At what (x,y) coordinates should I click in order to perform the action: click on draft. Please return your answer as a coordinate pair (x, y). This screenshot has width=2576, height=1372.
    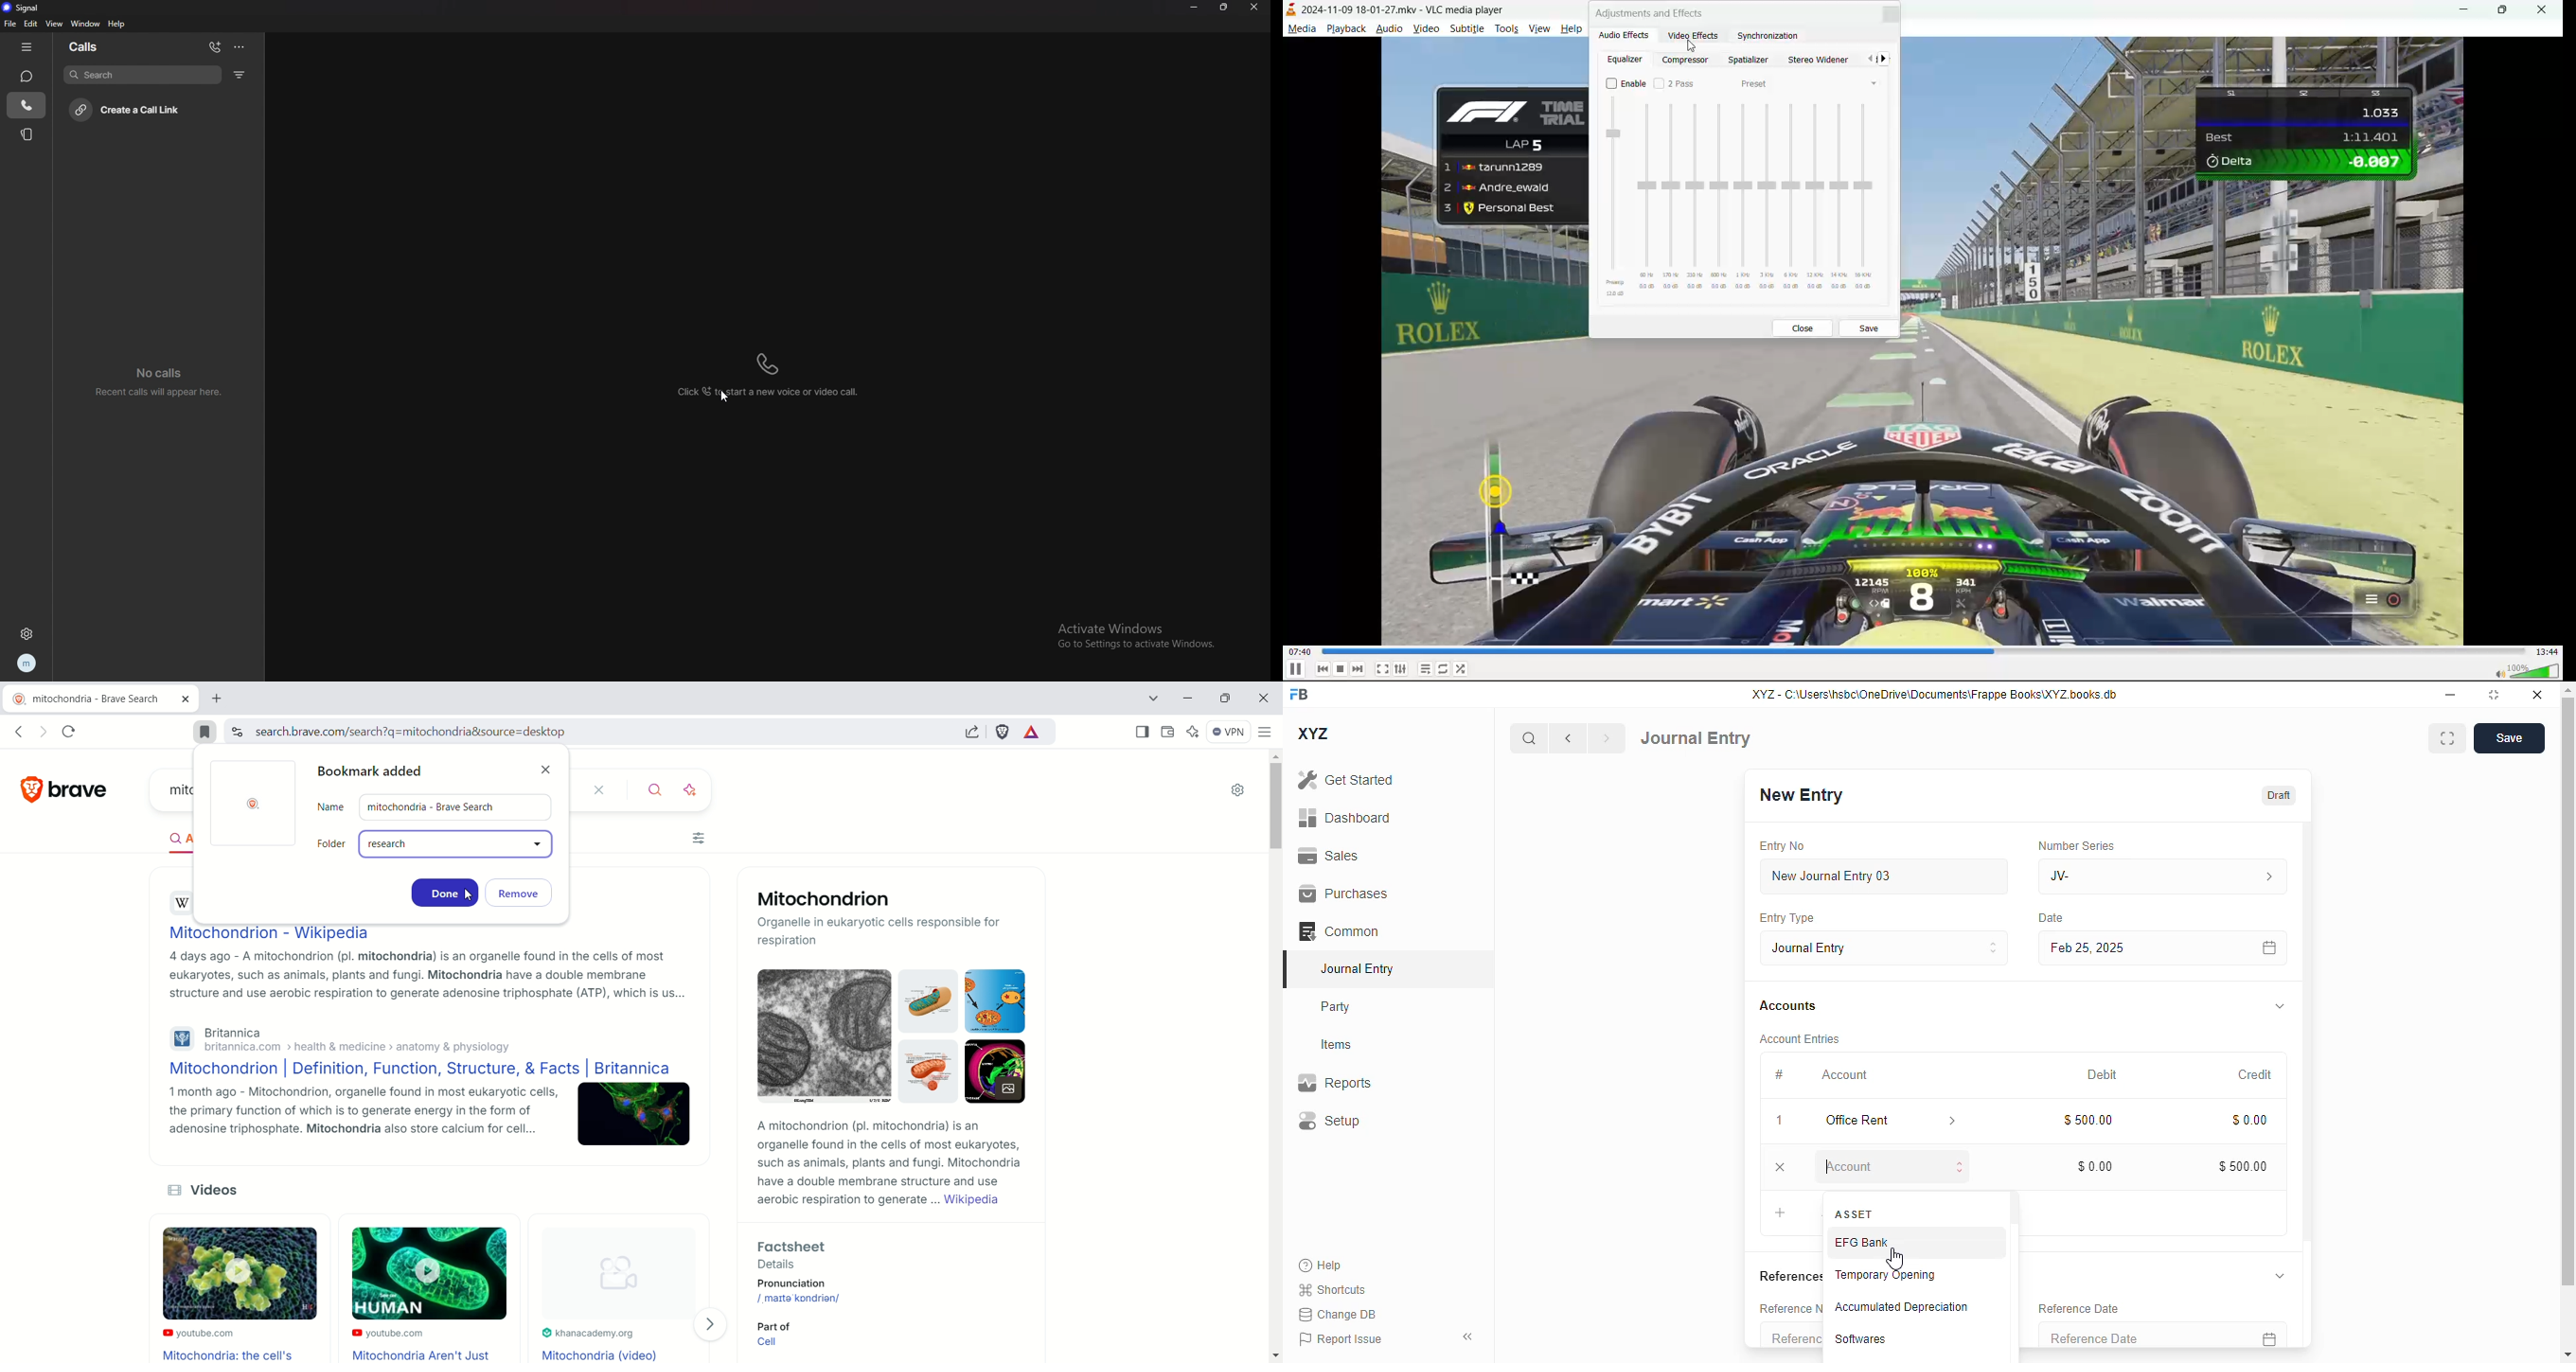
    Looking at the image, I should click on (2279, 795).